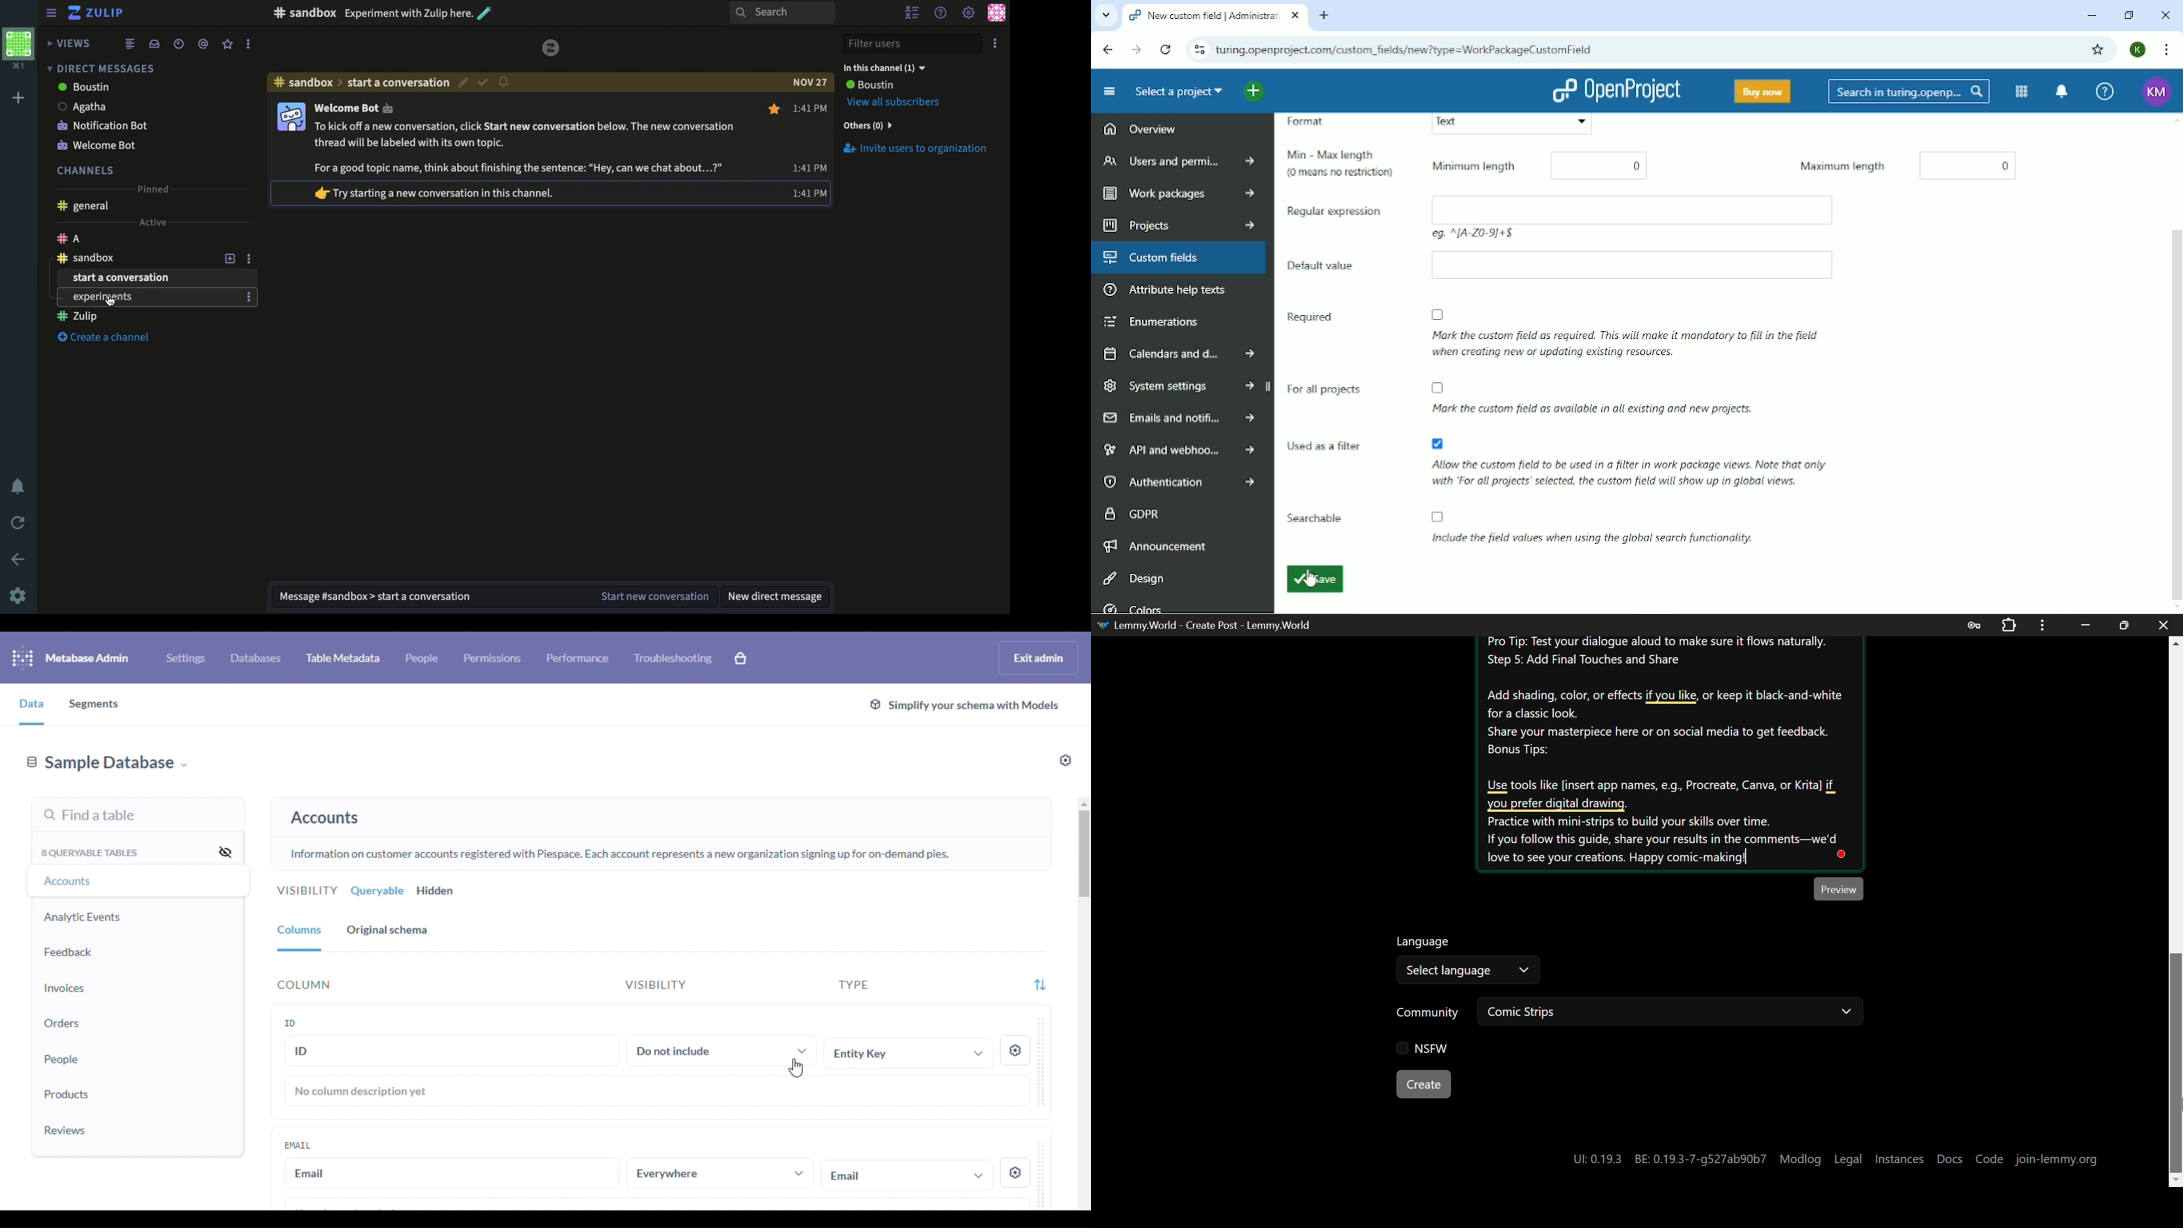 Image resolution: width=2184 pixels, height=1232 pixels. Describe the element at coordinates (1515, 234) in the screenshot. I see `eg: ^(A-Z0-9)+$` at that location.